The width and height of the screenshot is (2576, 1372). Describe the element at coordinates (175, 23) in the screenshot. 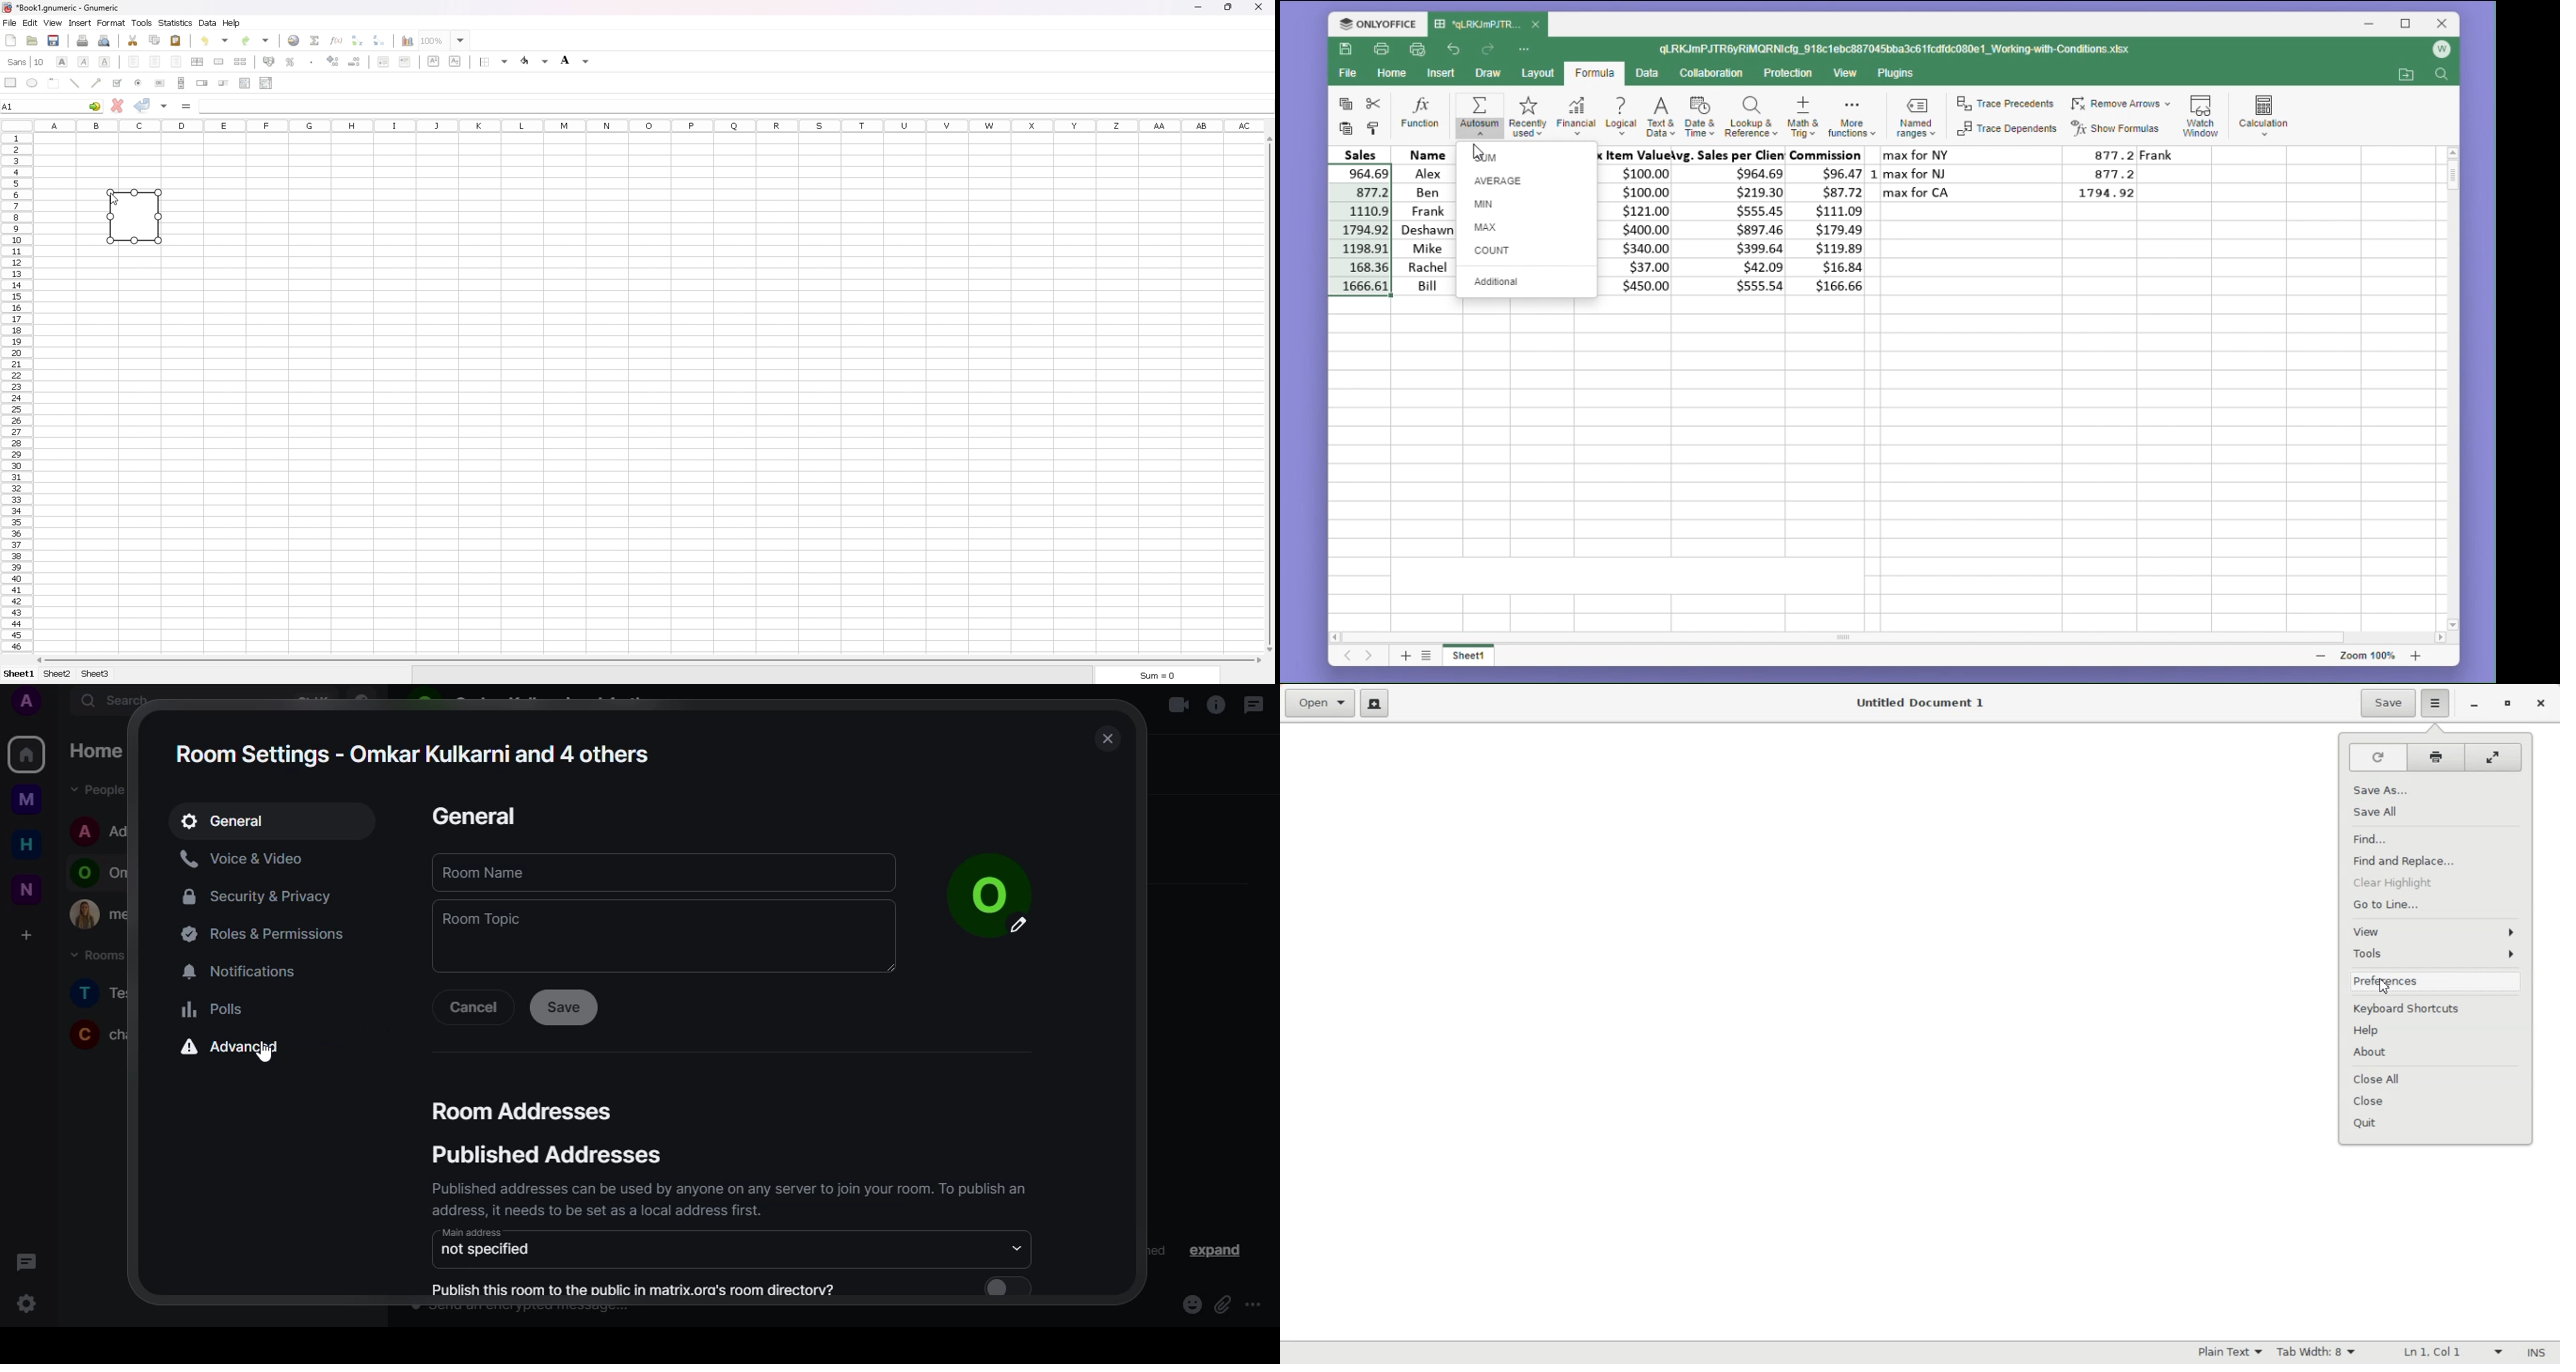

I see `statistics` at that location.